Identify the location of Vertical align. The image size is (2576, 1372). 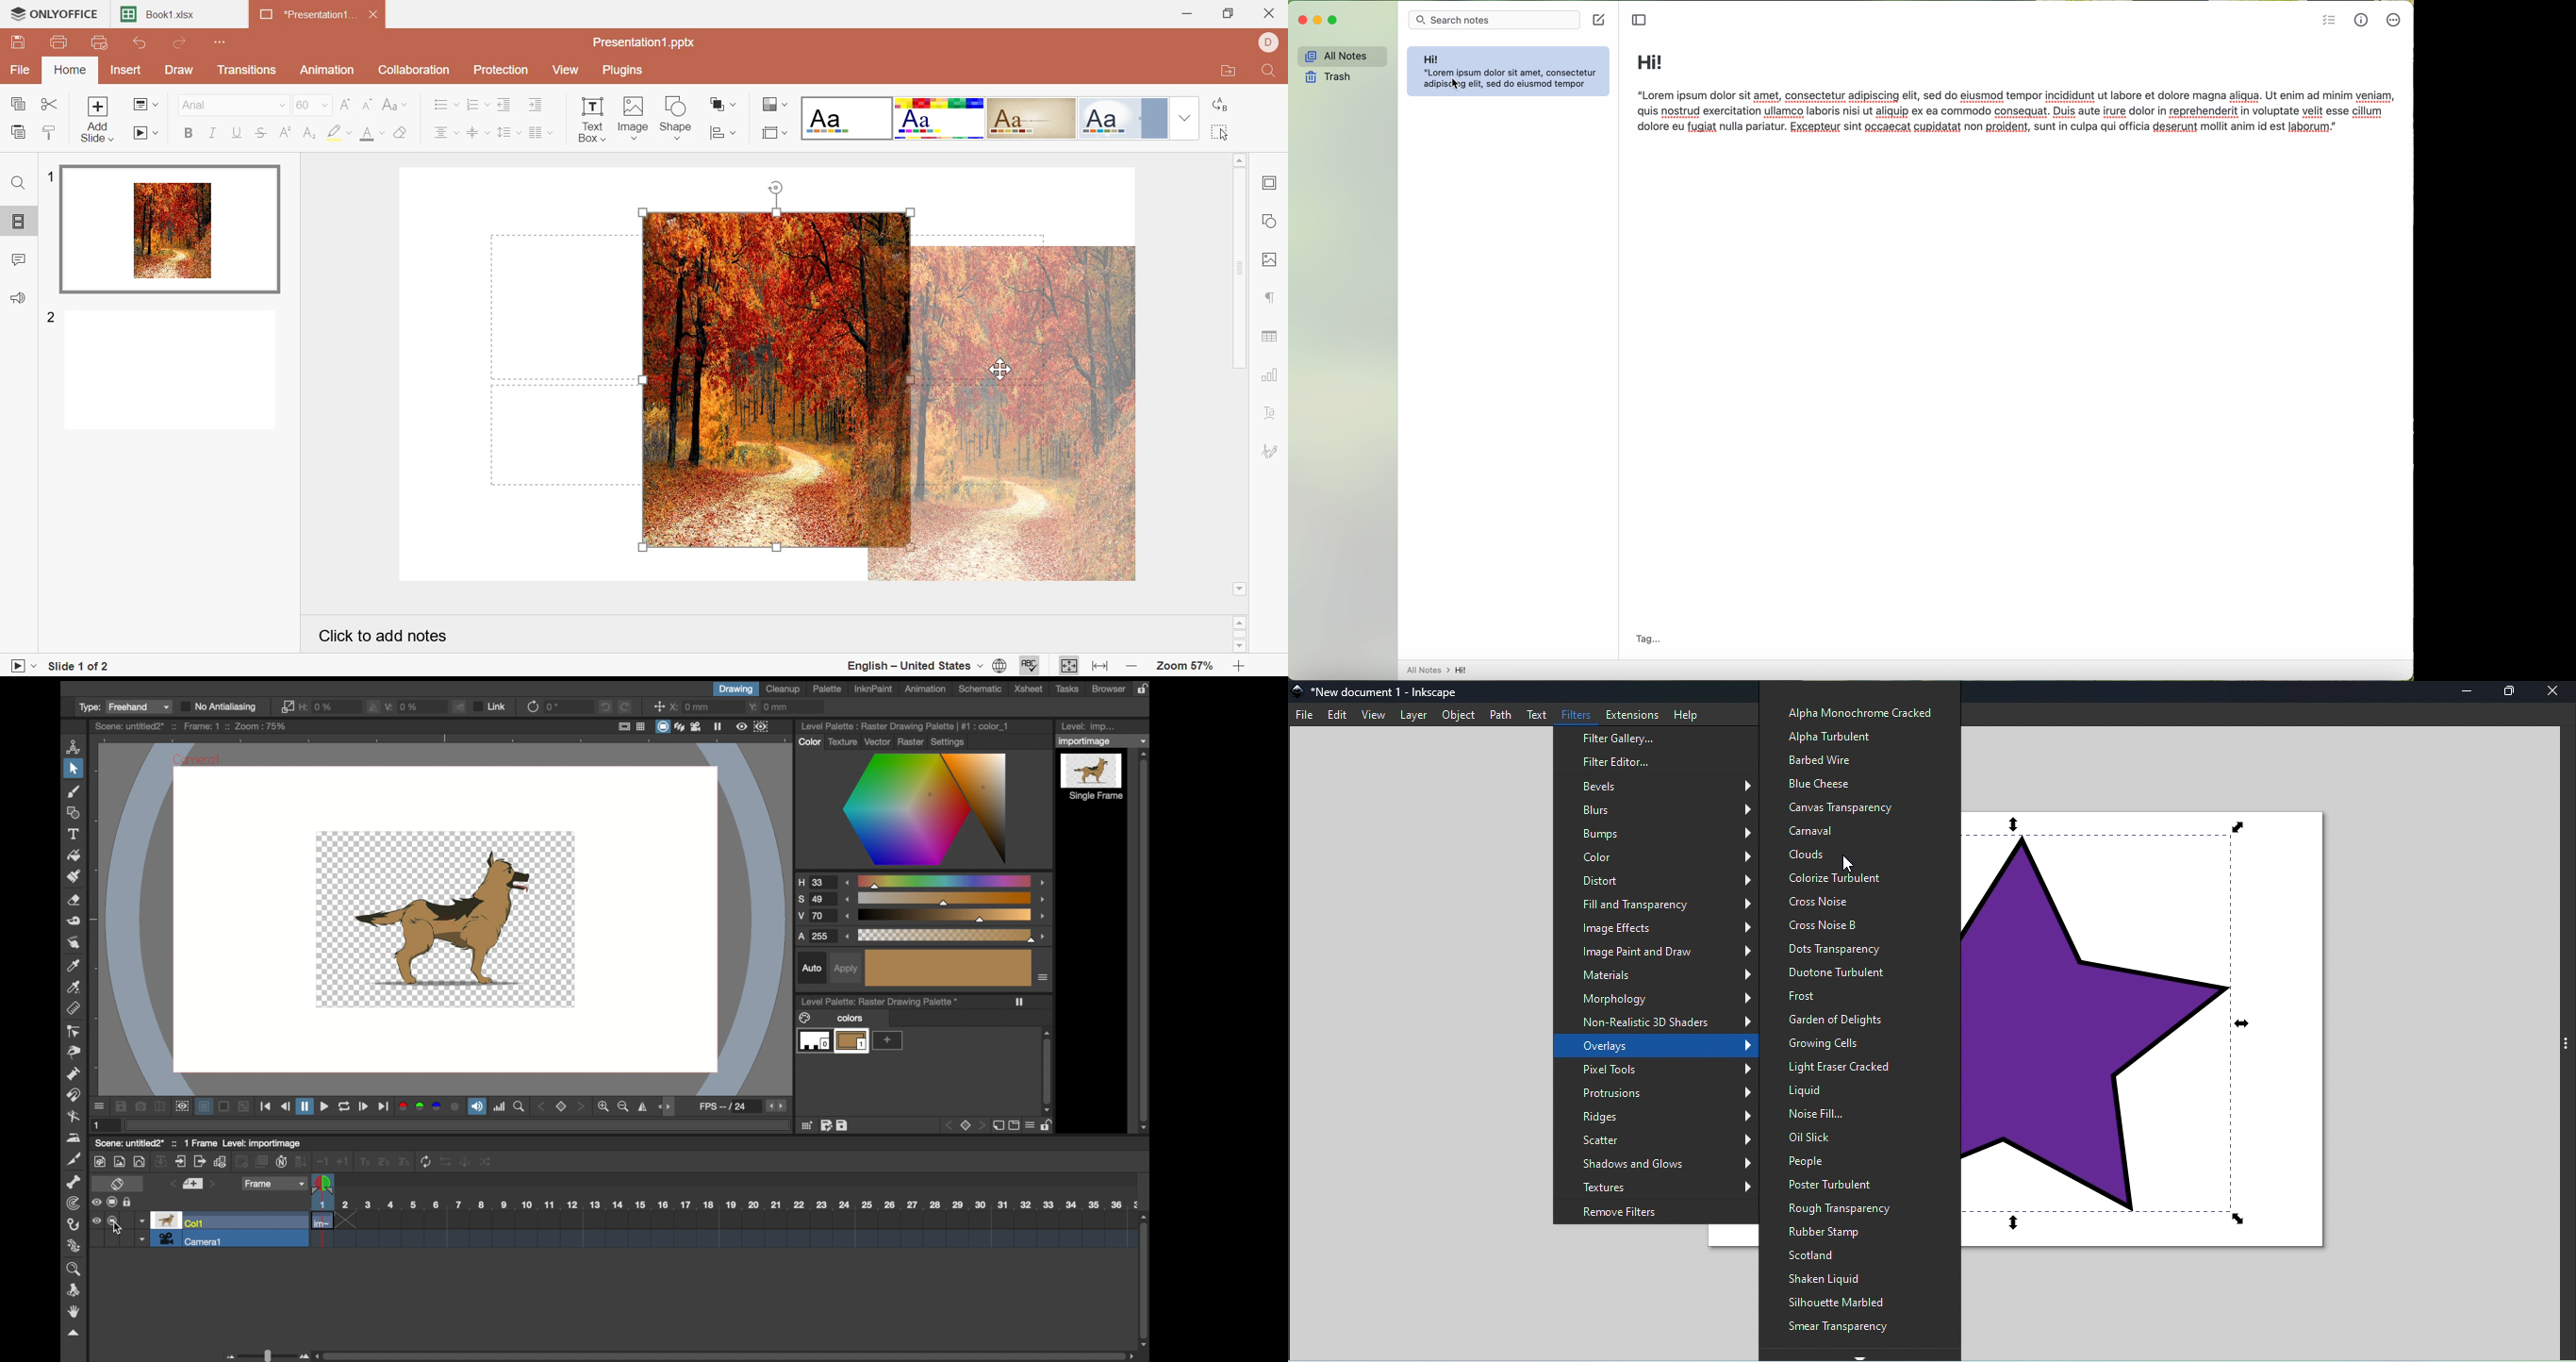
(475, 133).